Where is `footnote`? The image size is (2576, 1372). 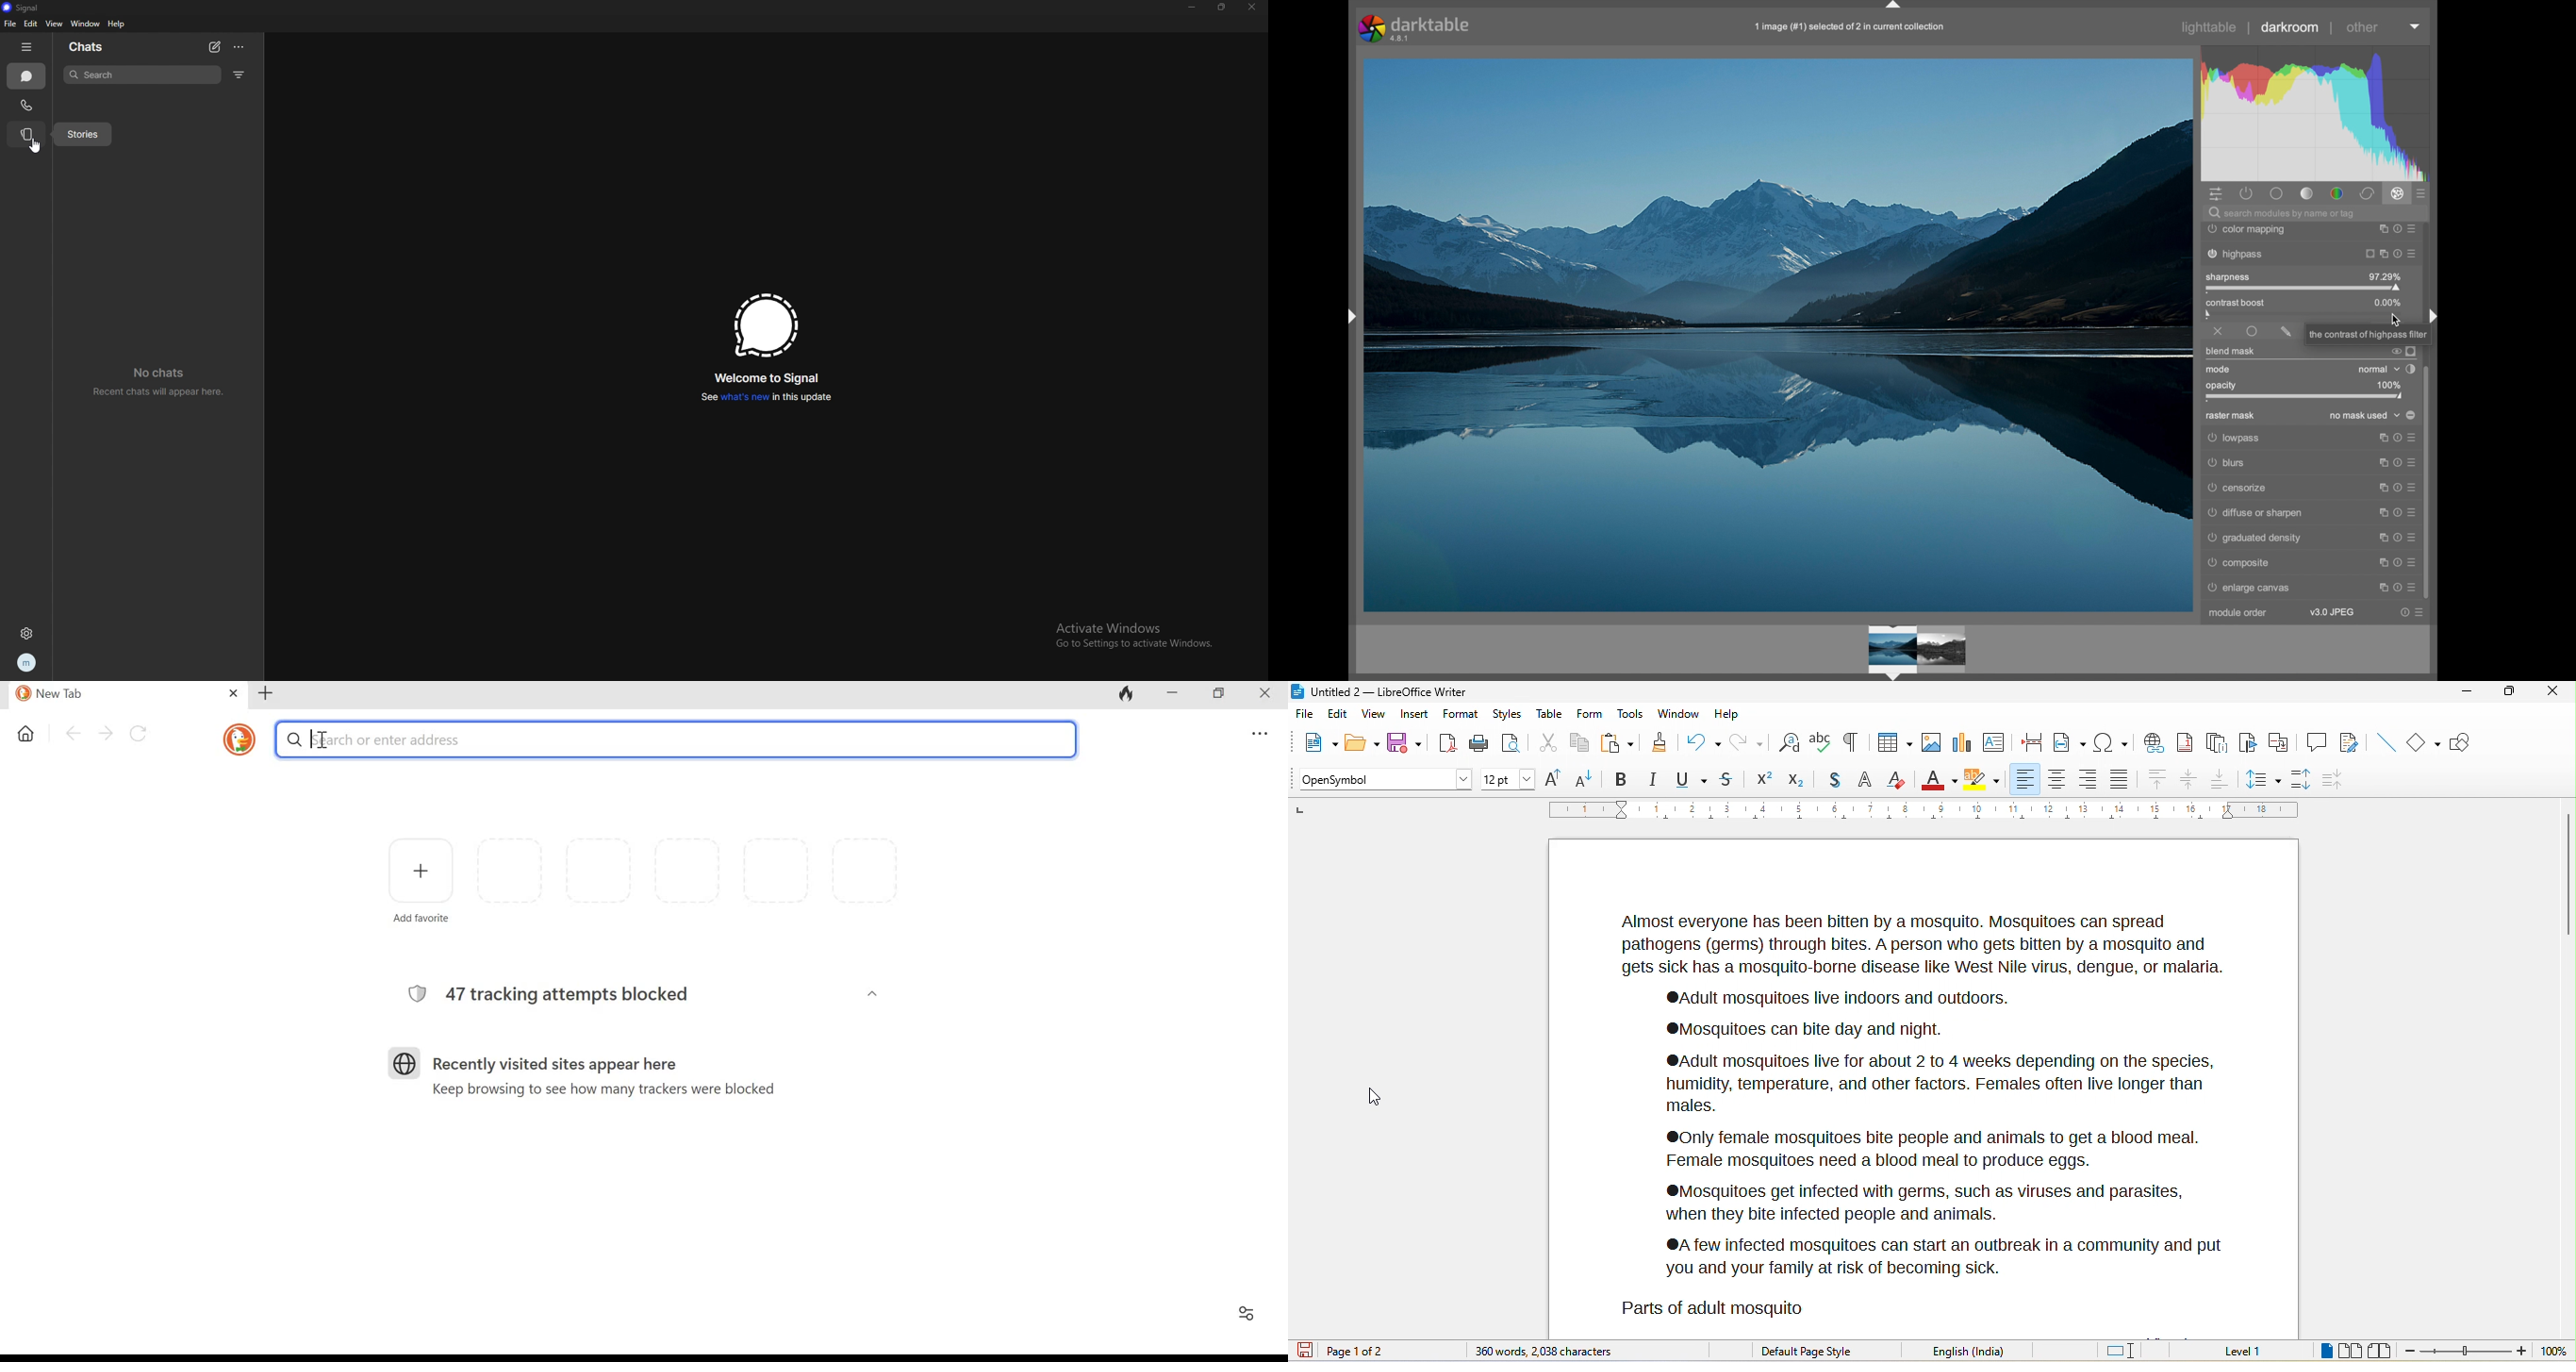
footnote is located at coordinates (2188, 744).